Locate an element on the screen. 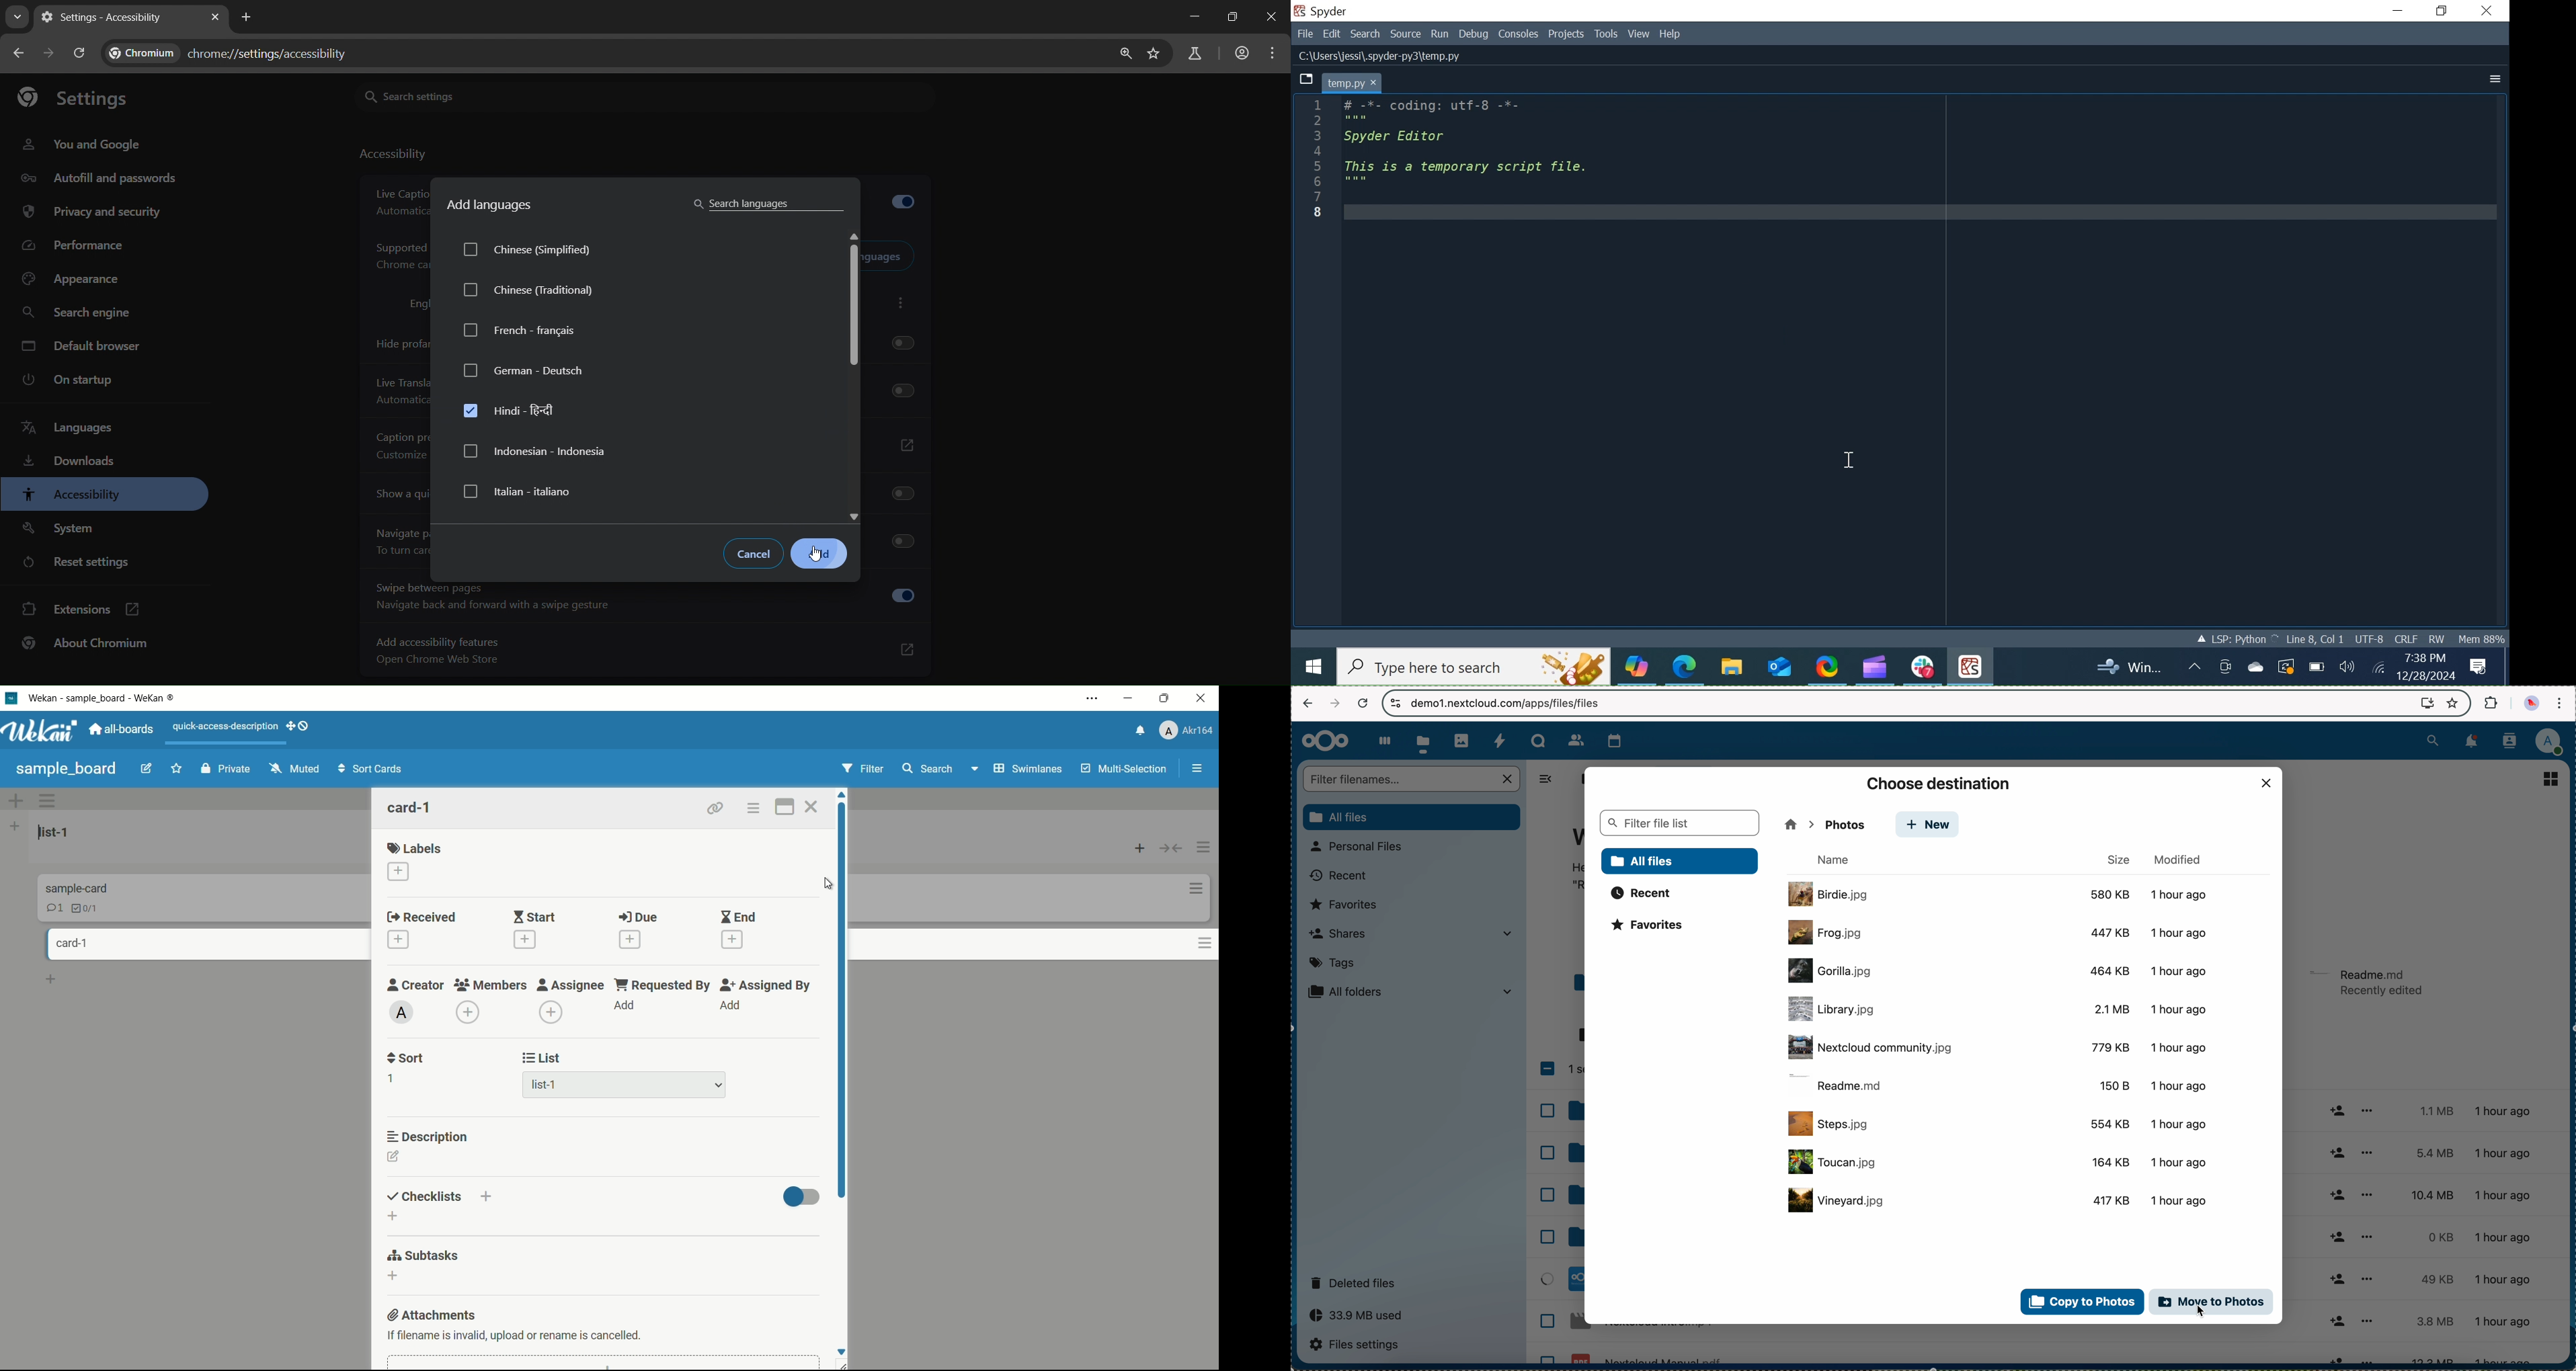 Image resolution: width=2576 pixels, height=1372 pixels. contacts is located at coordinates (1569, 738).